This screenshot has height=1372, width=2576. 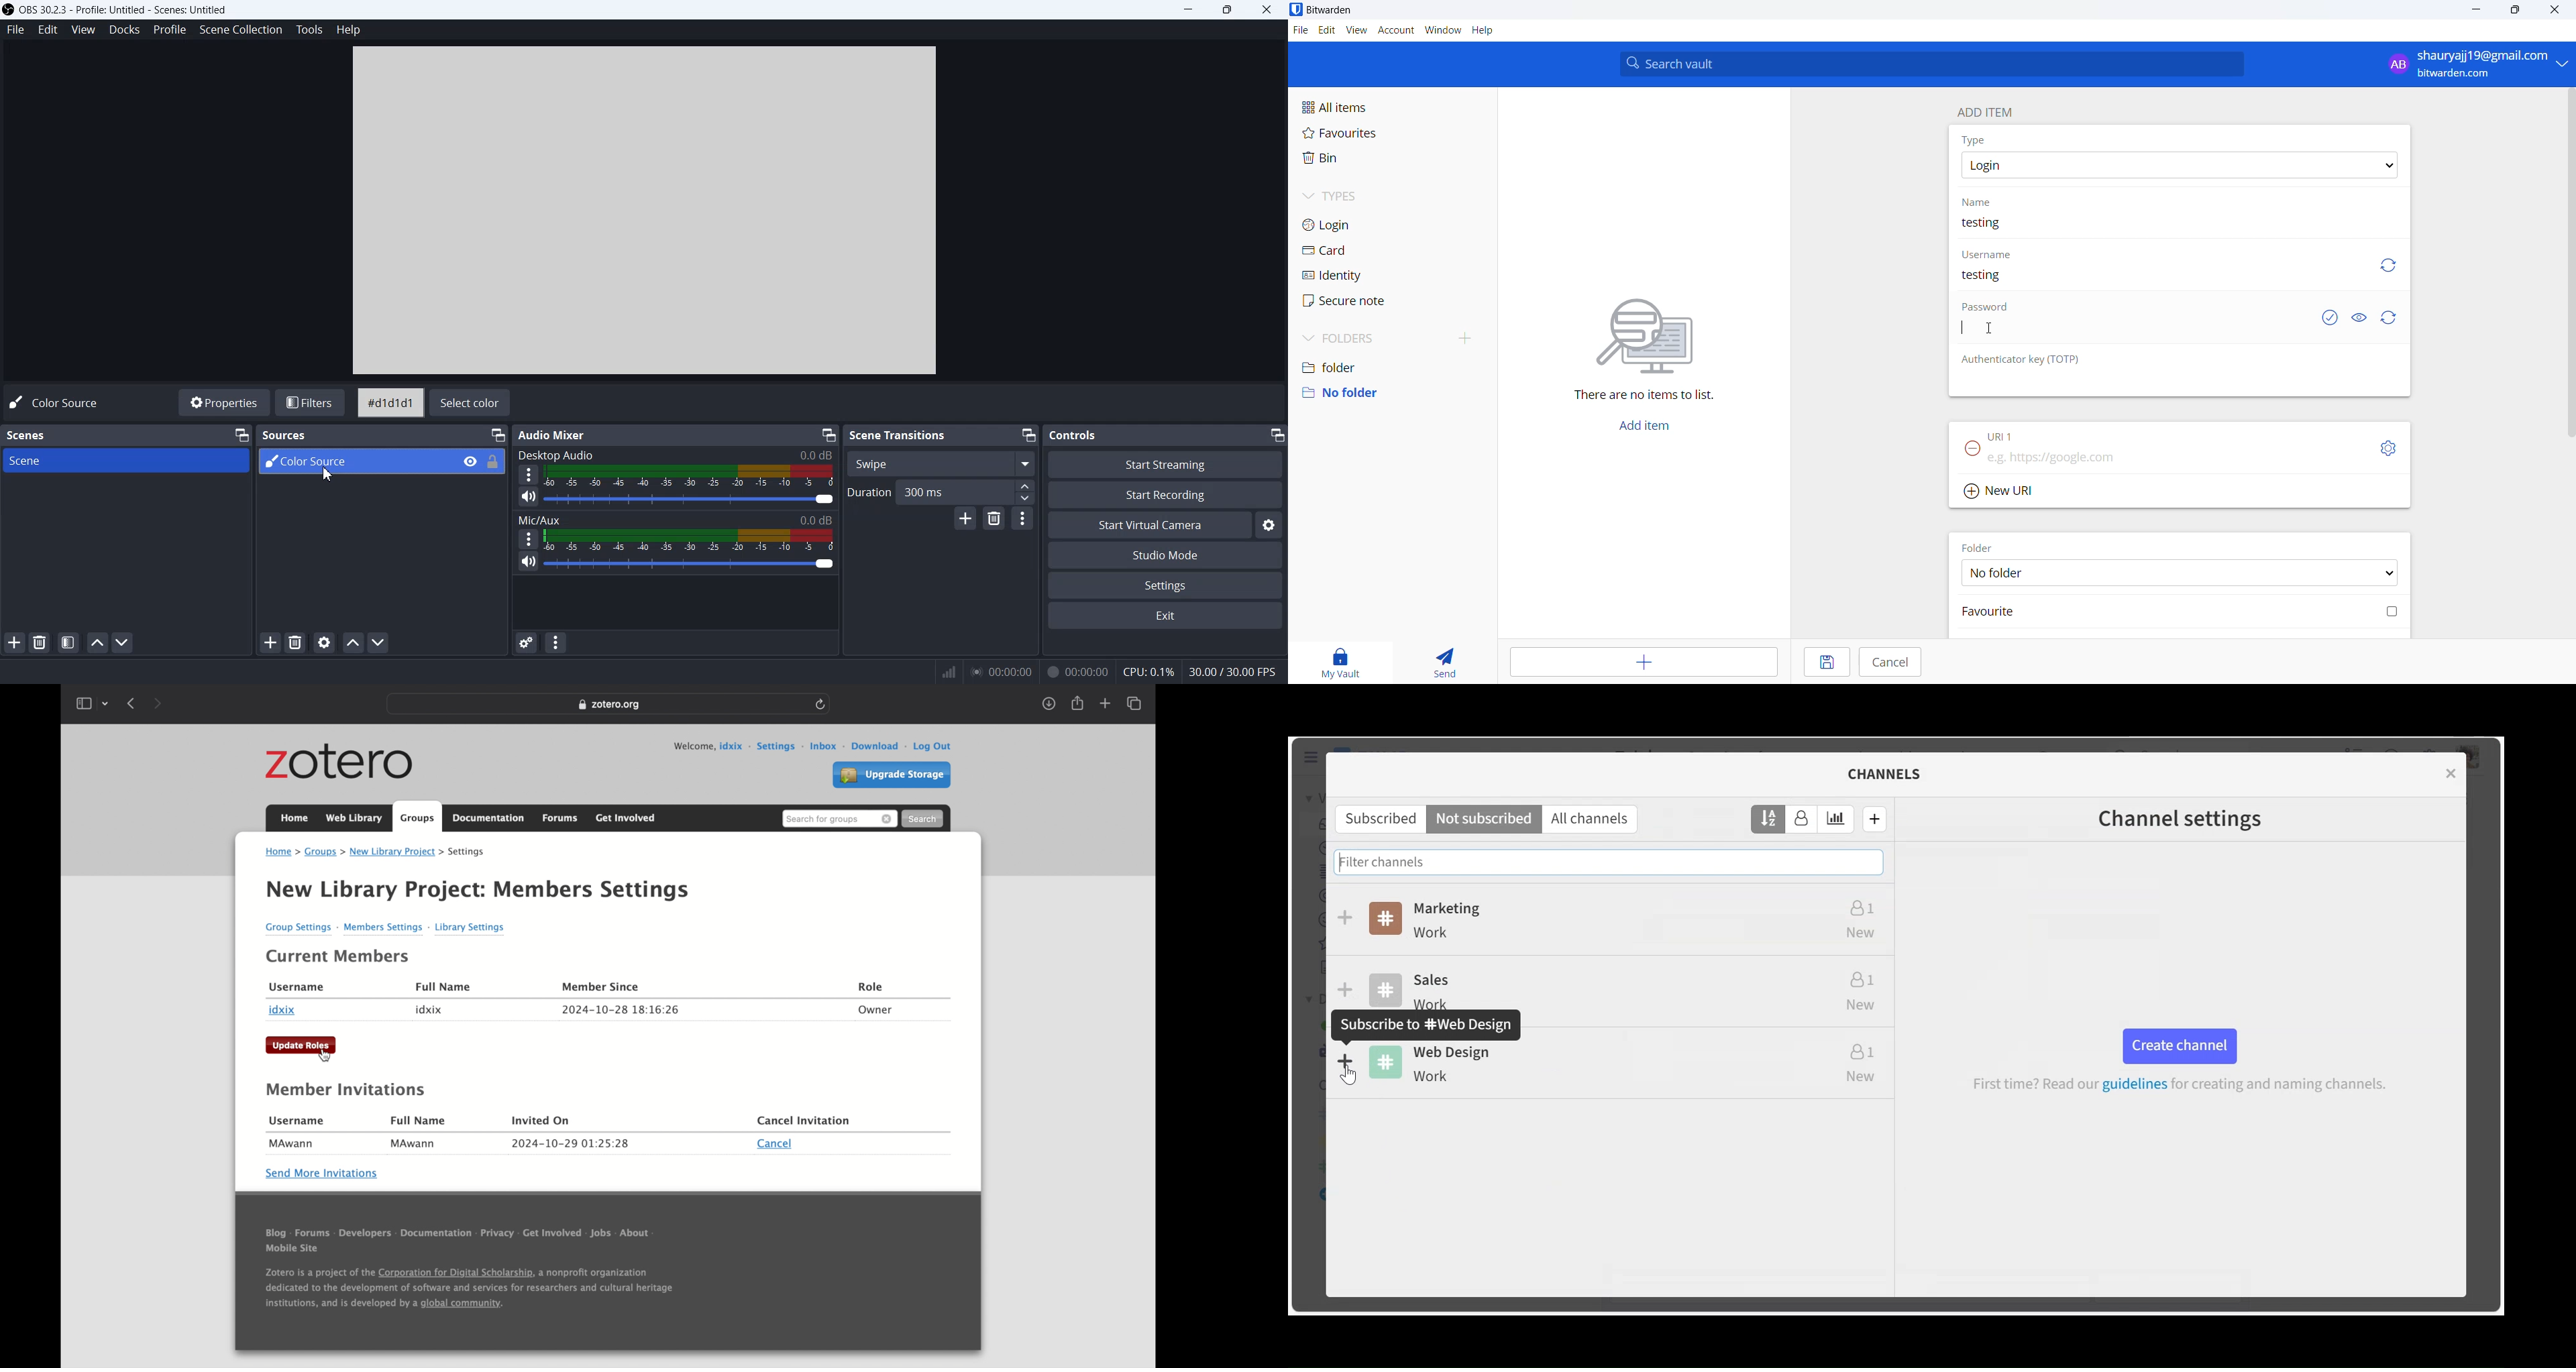 What do you see at coordinates (2181, 573) in the screenshot?
I see `FOLDER options` at bounding box center [2181, 573].